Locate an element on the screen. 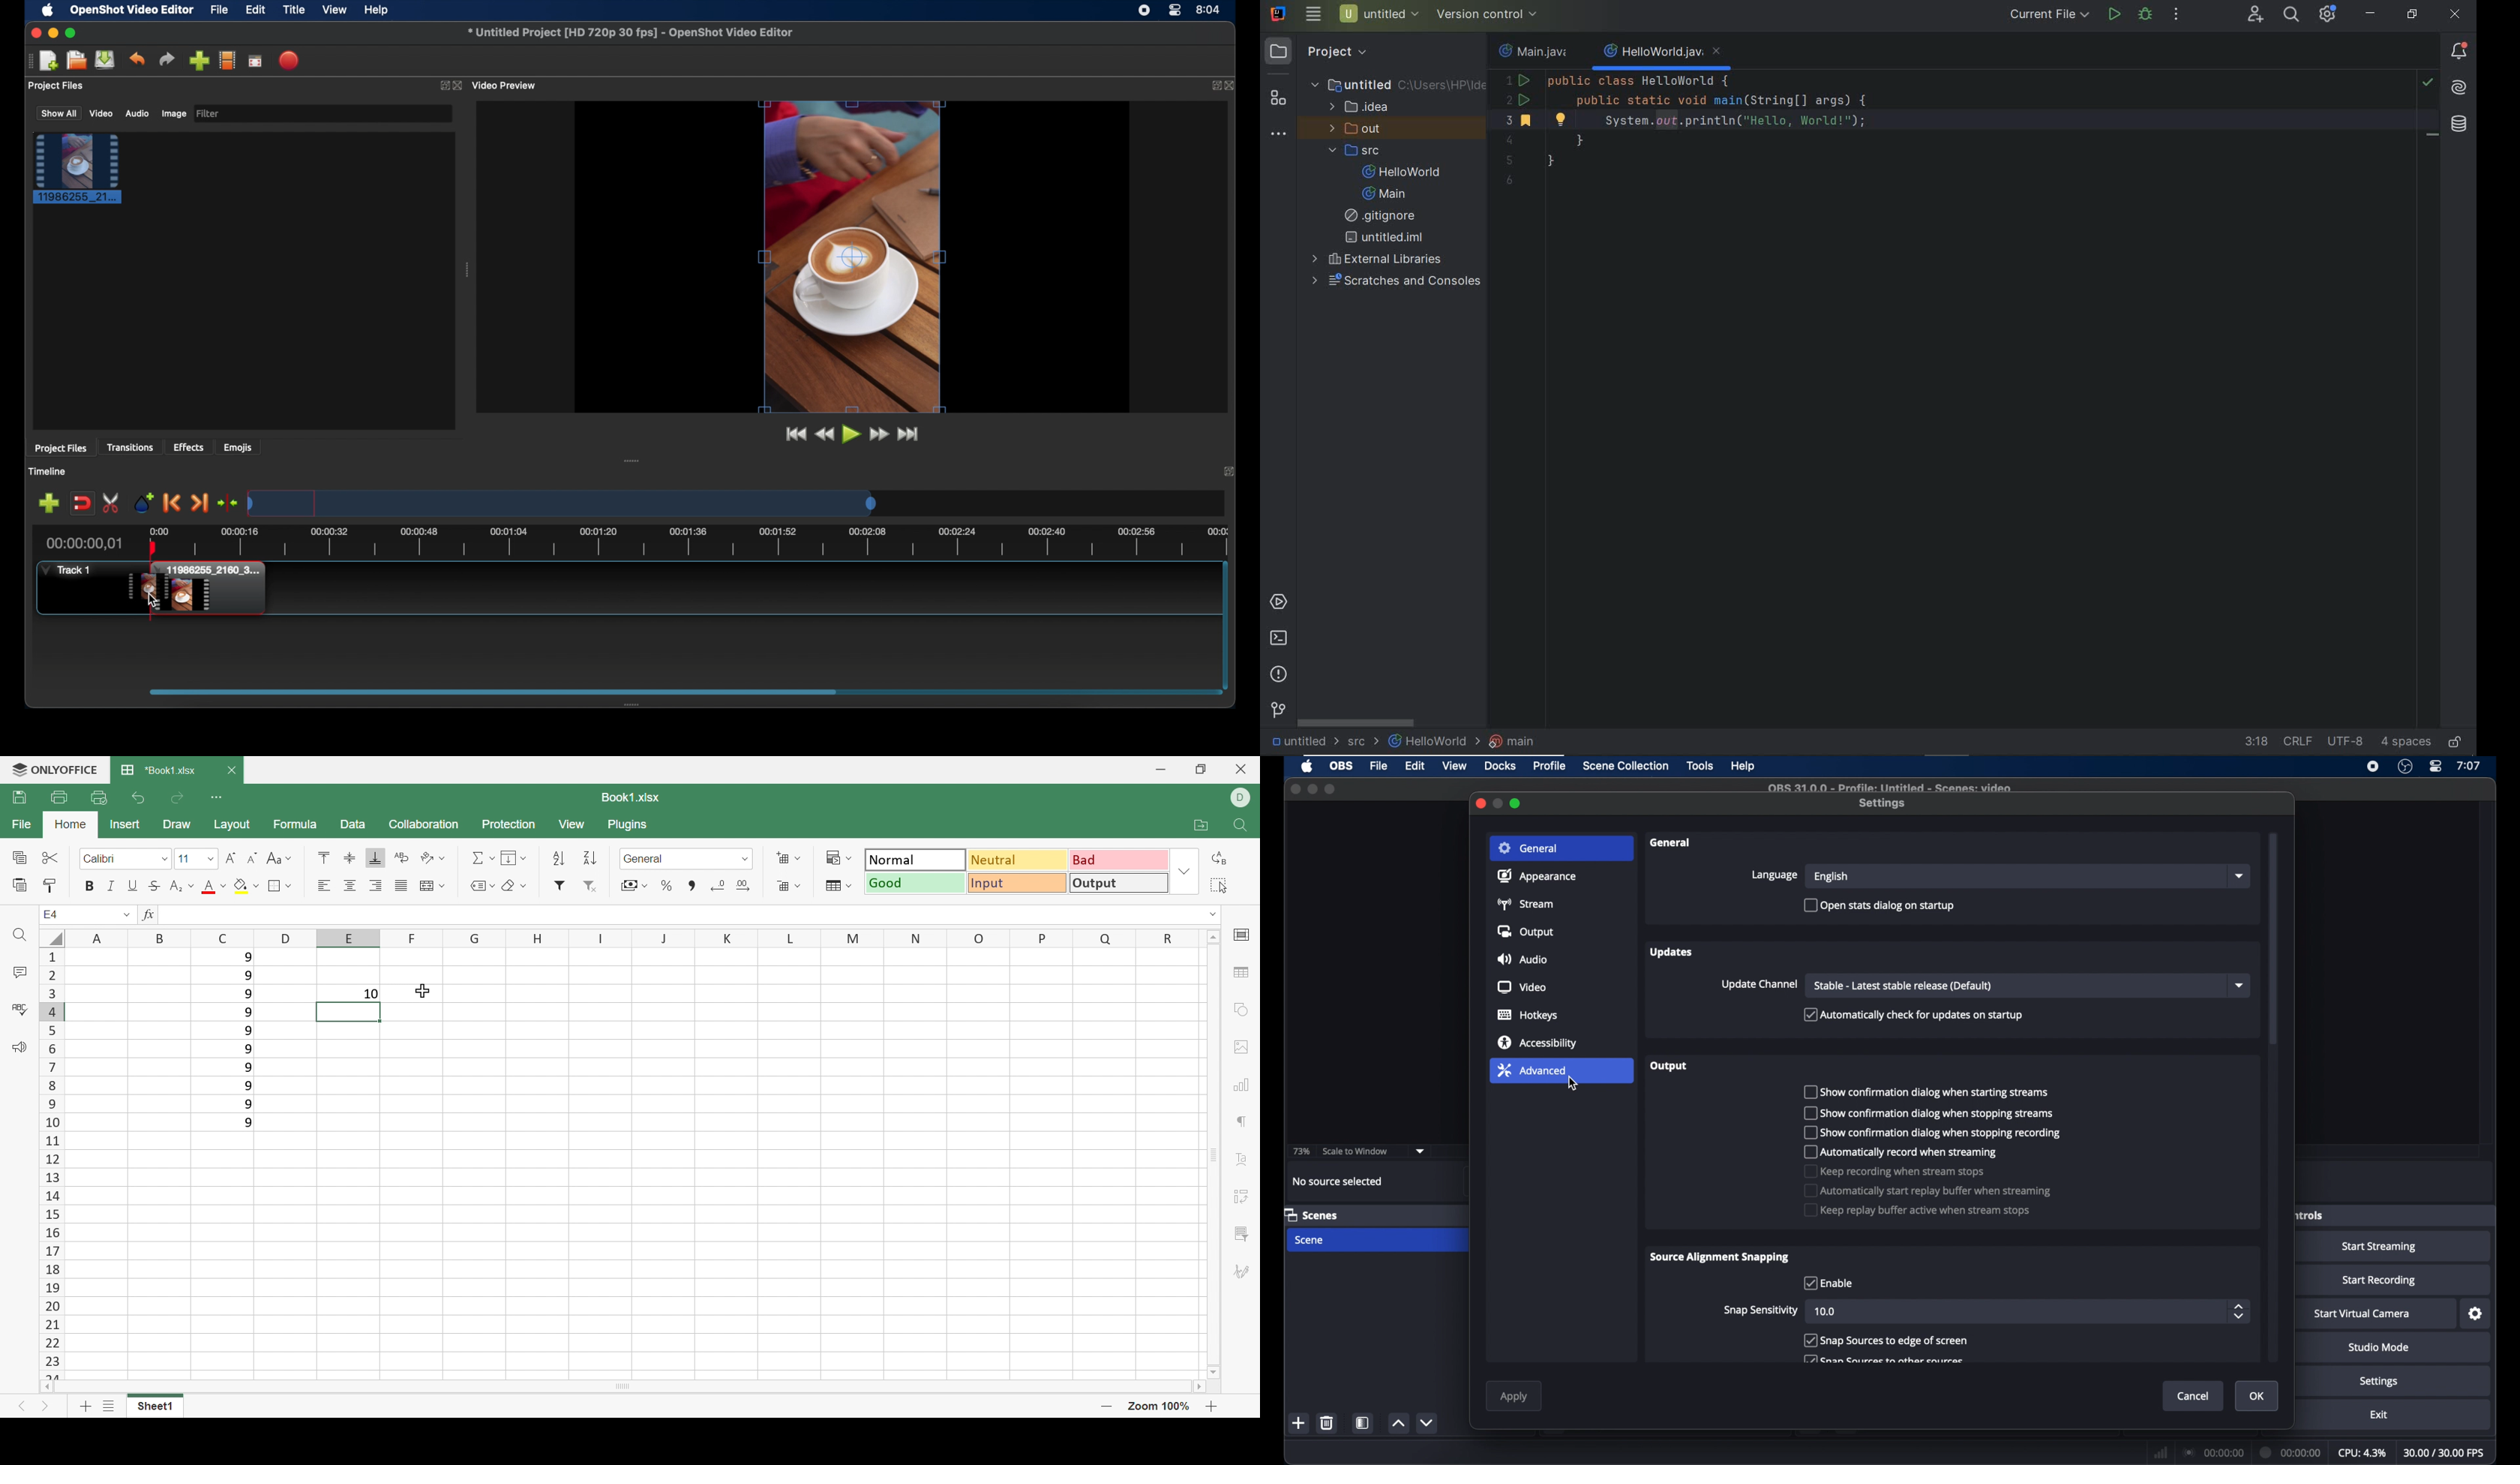 The height and width of the screenshot is (1484, 2520). General is located at coordinates (643, 859).